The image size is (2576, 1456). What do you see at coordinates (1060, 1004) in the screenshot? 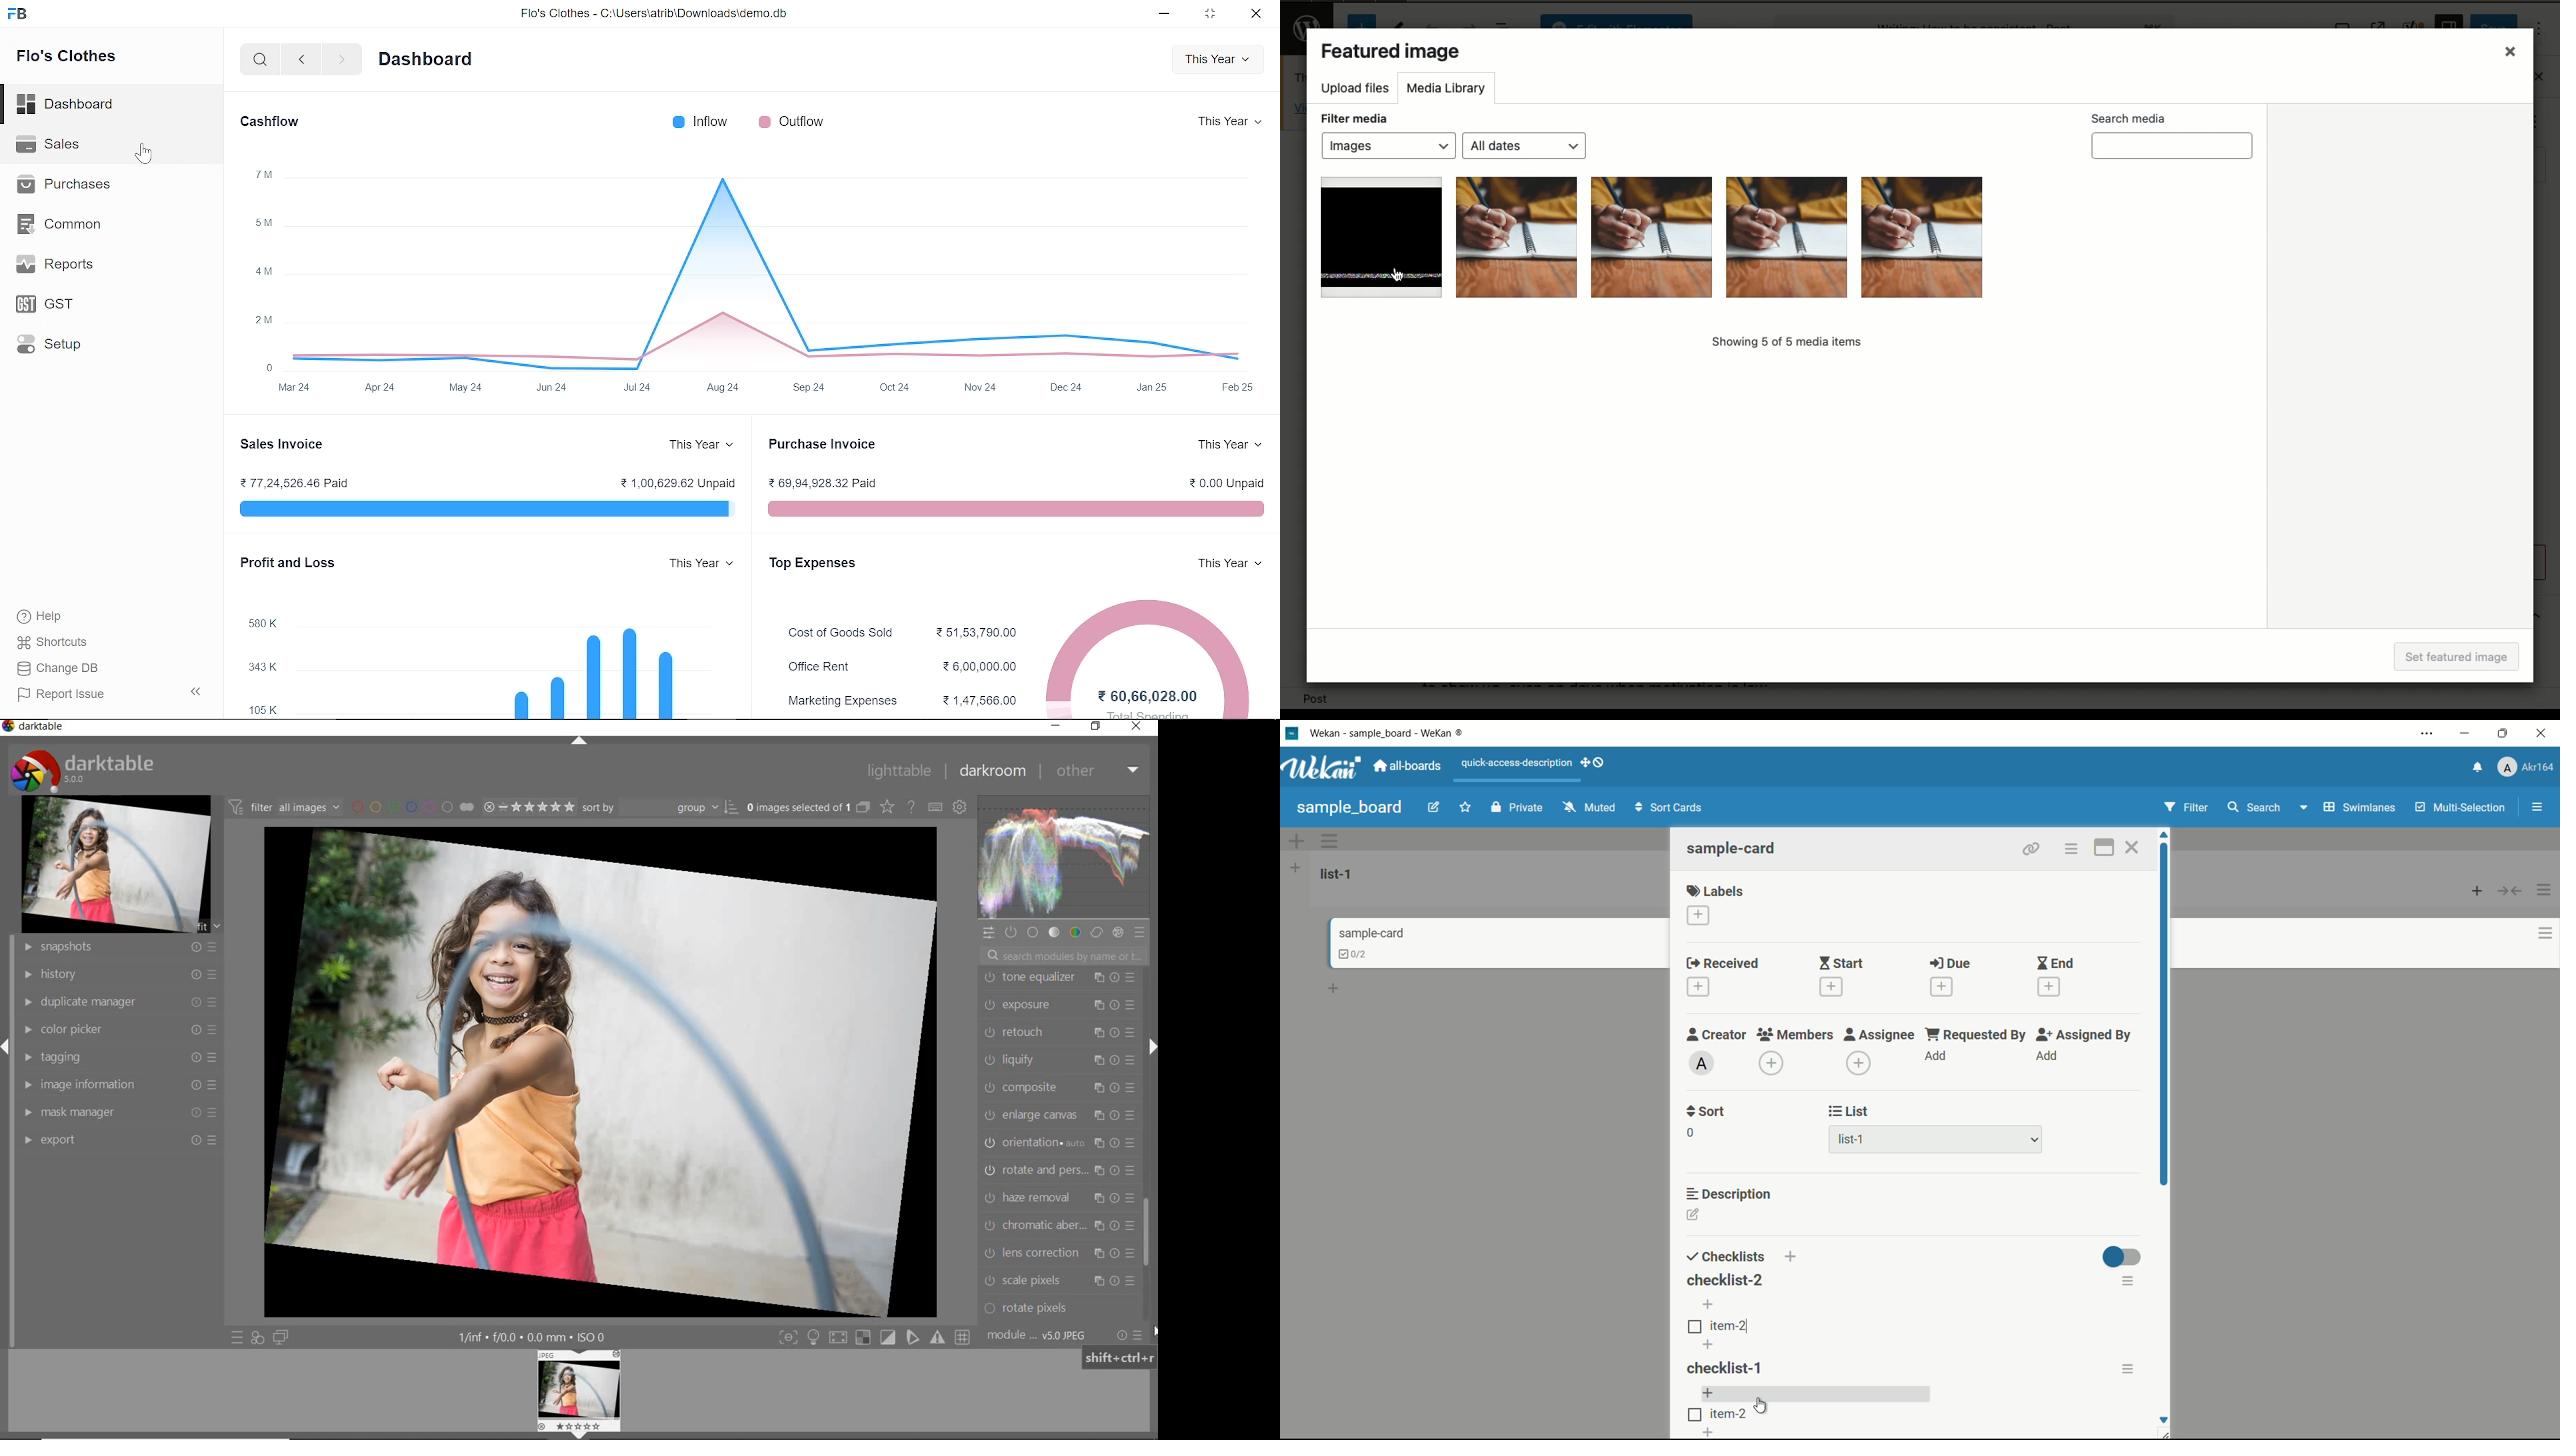
I see `exposure` at bounding box center [1060, 1004].